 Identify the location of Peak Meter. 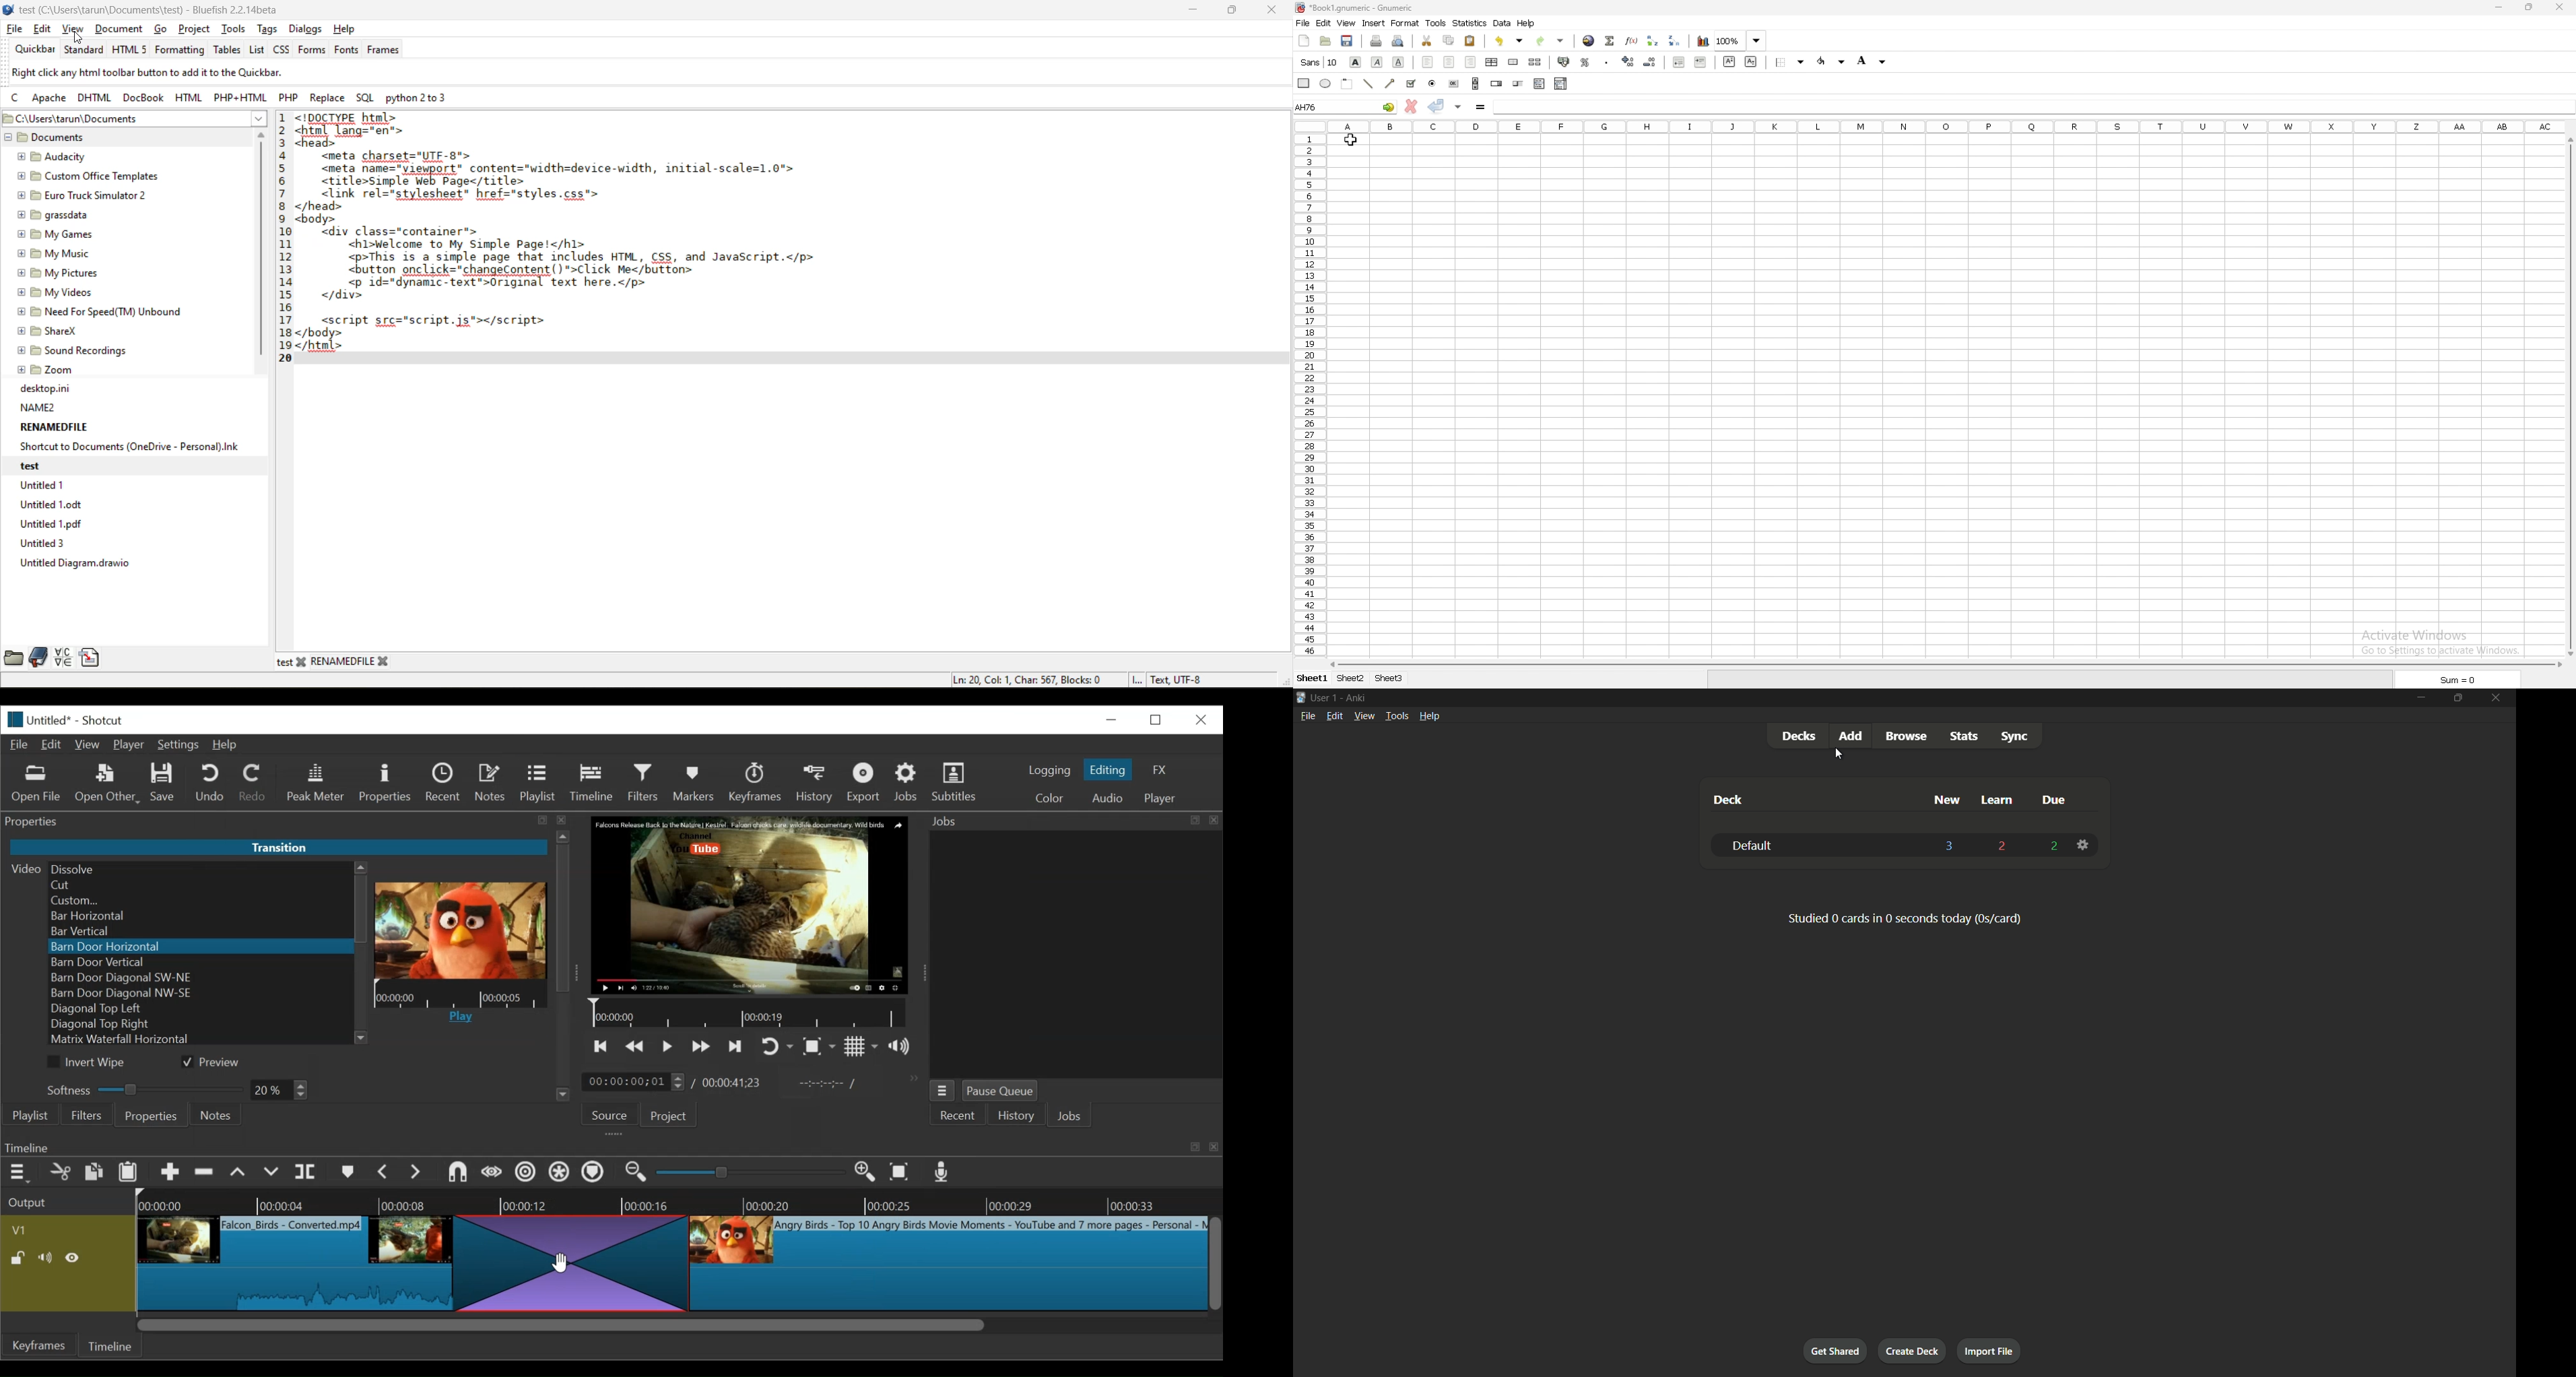
(317, 784).